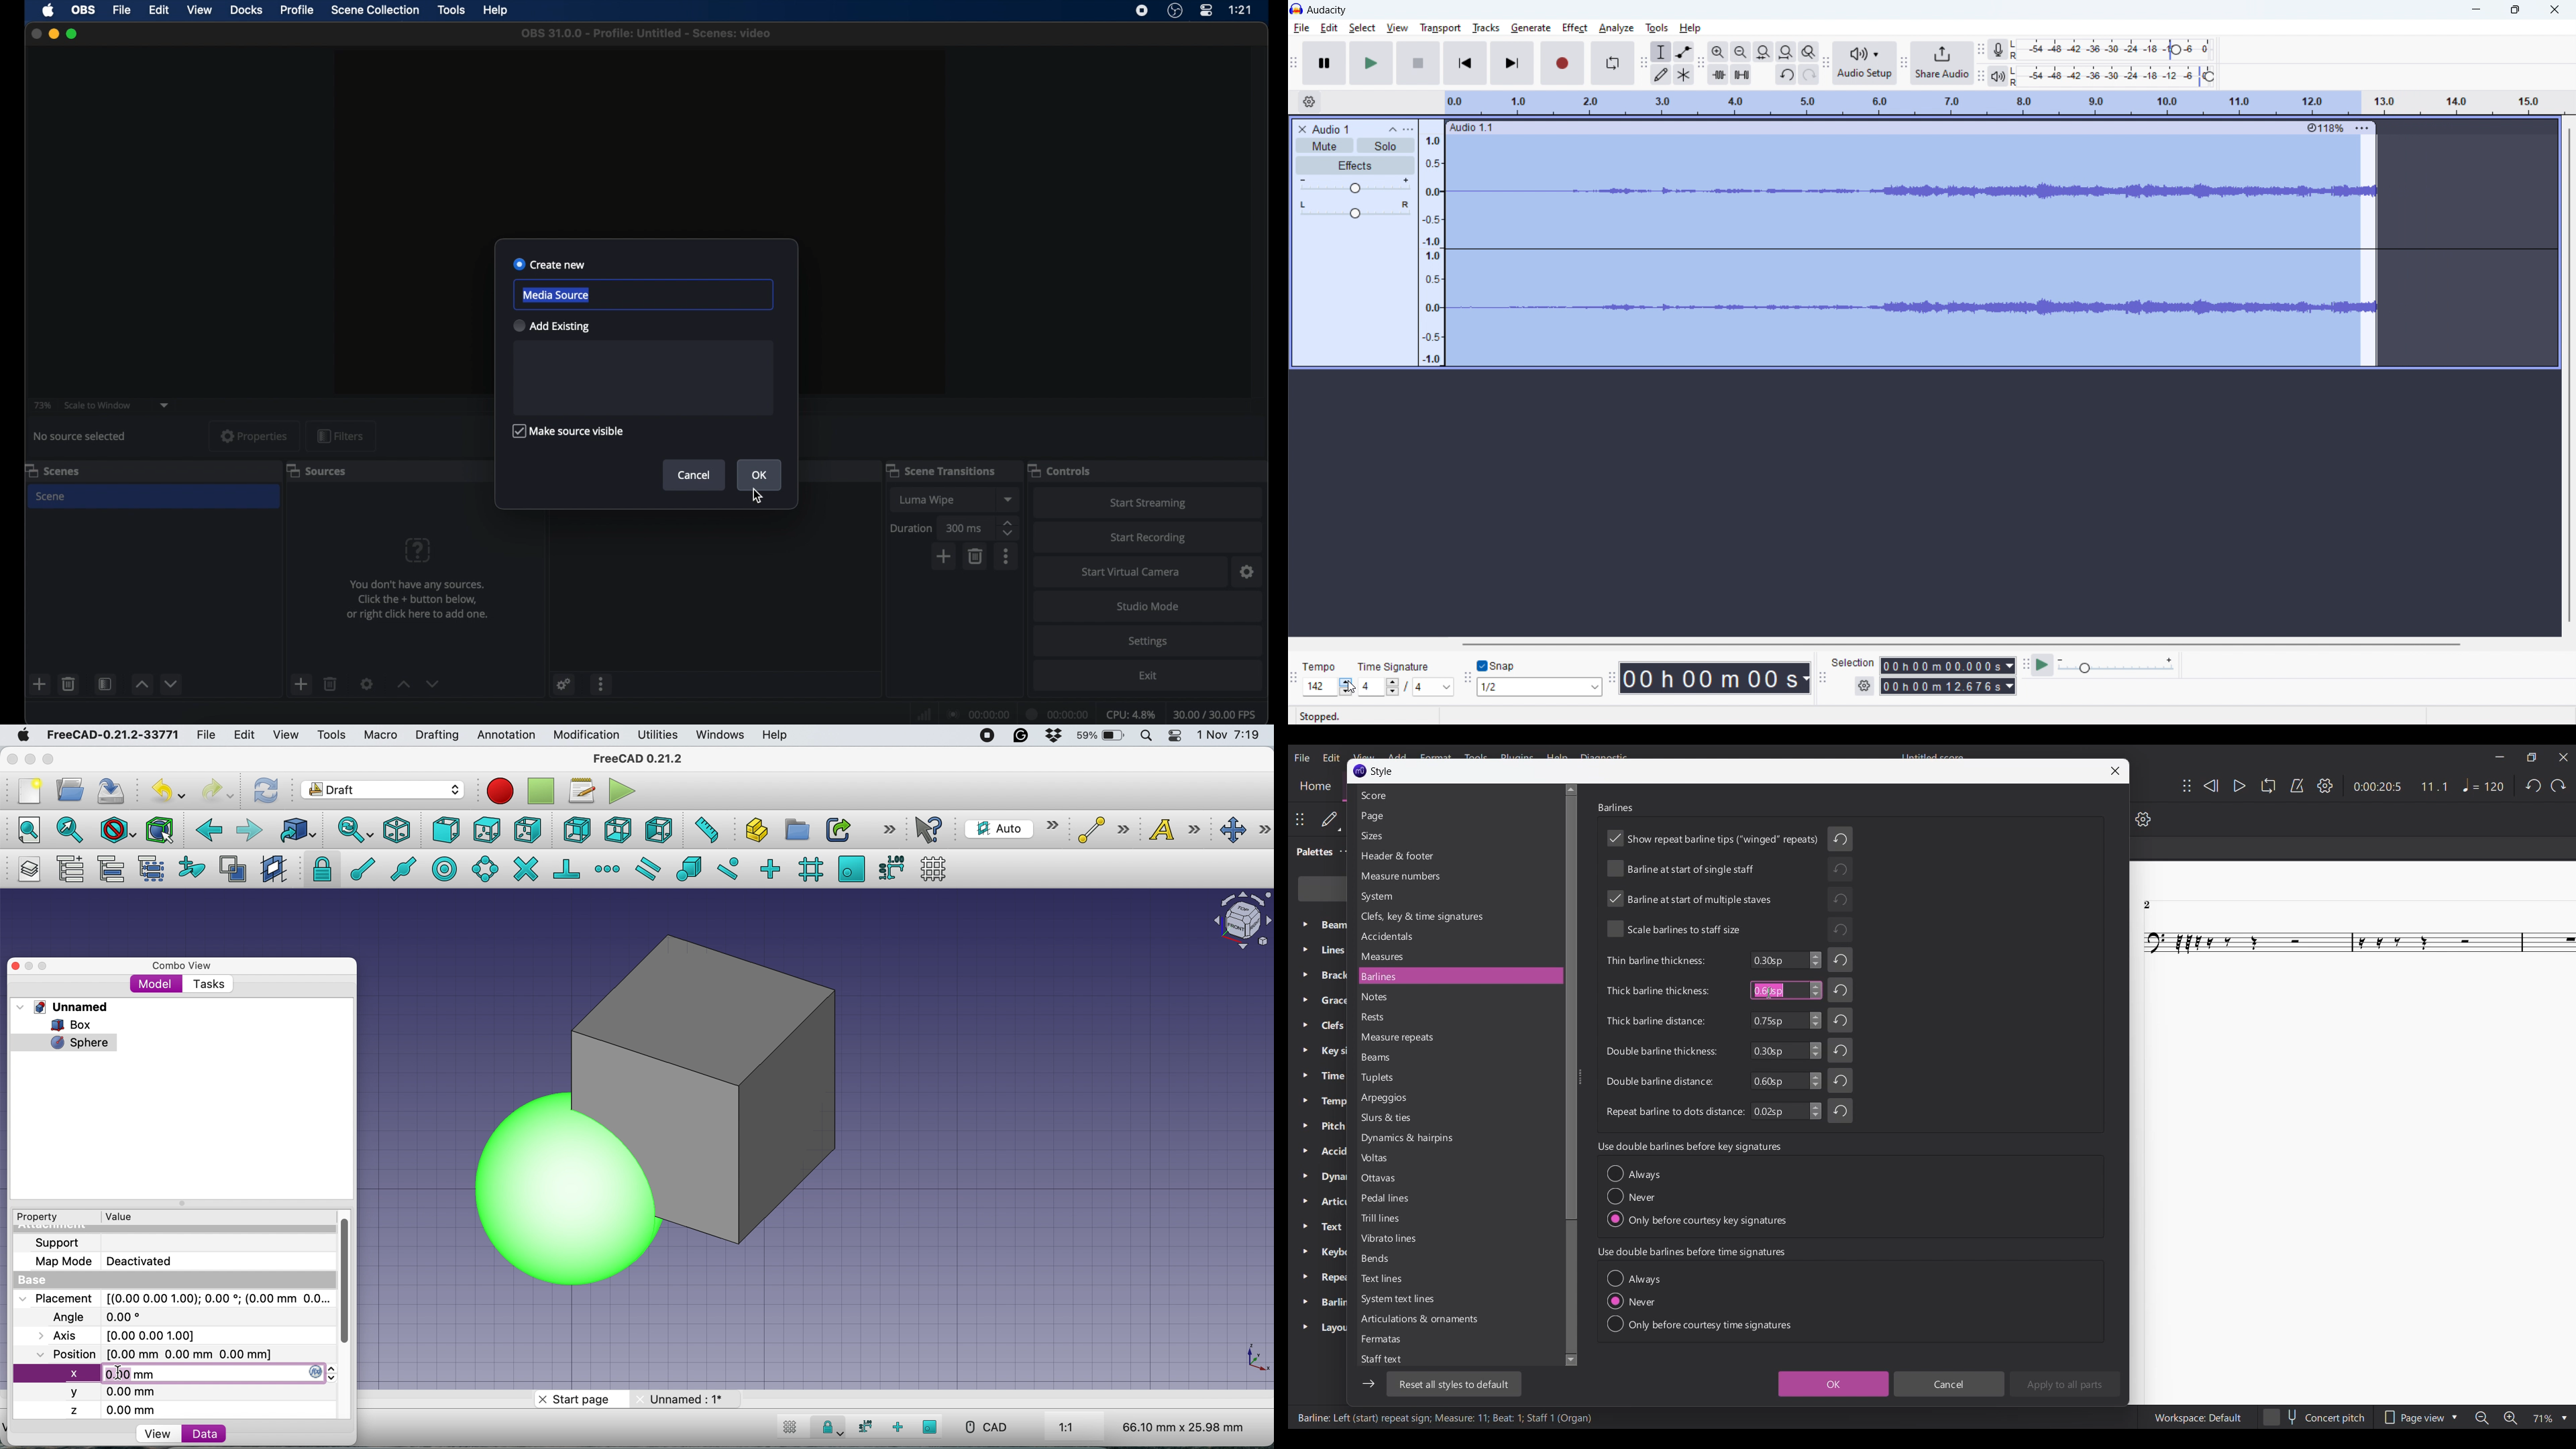  What do you see at coordinates (66, 1007) in the screenshot?
I see `unnamed` at bounding box center [66, 1007].